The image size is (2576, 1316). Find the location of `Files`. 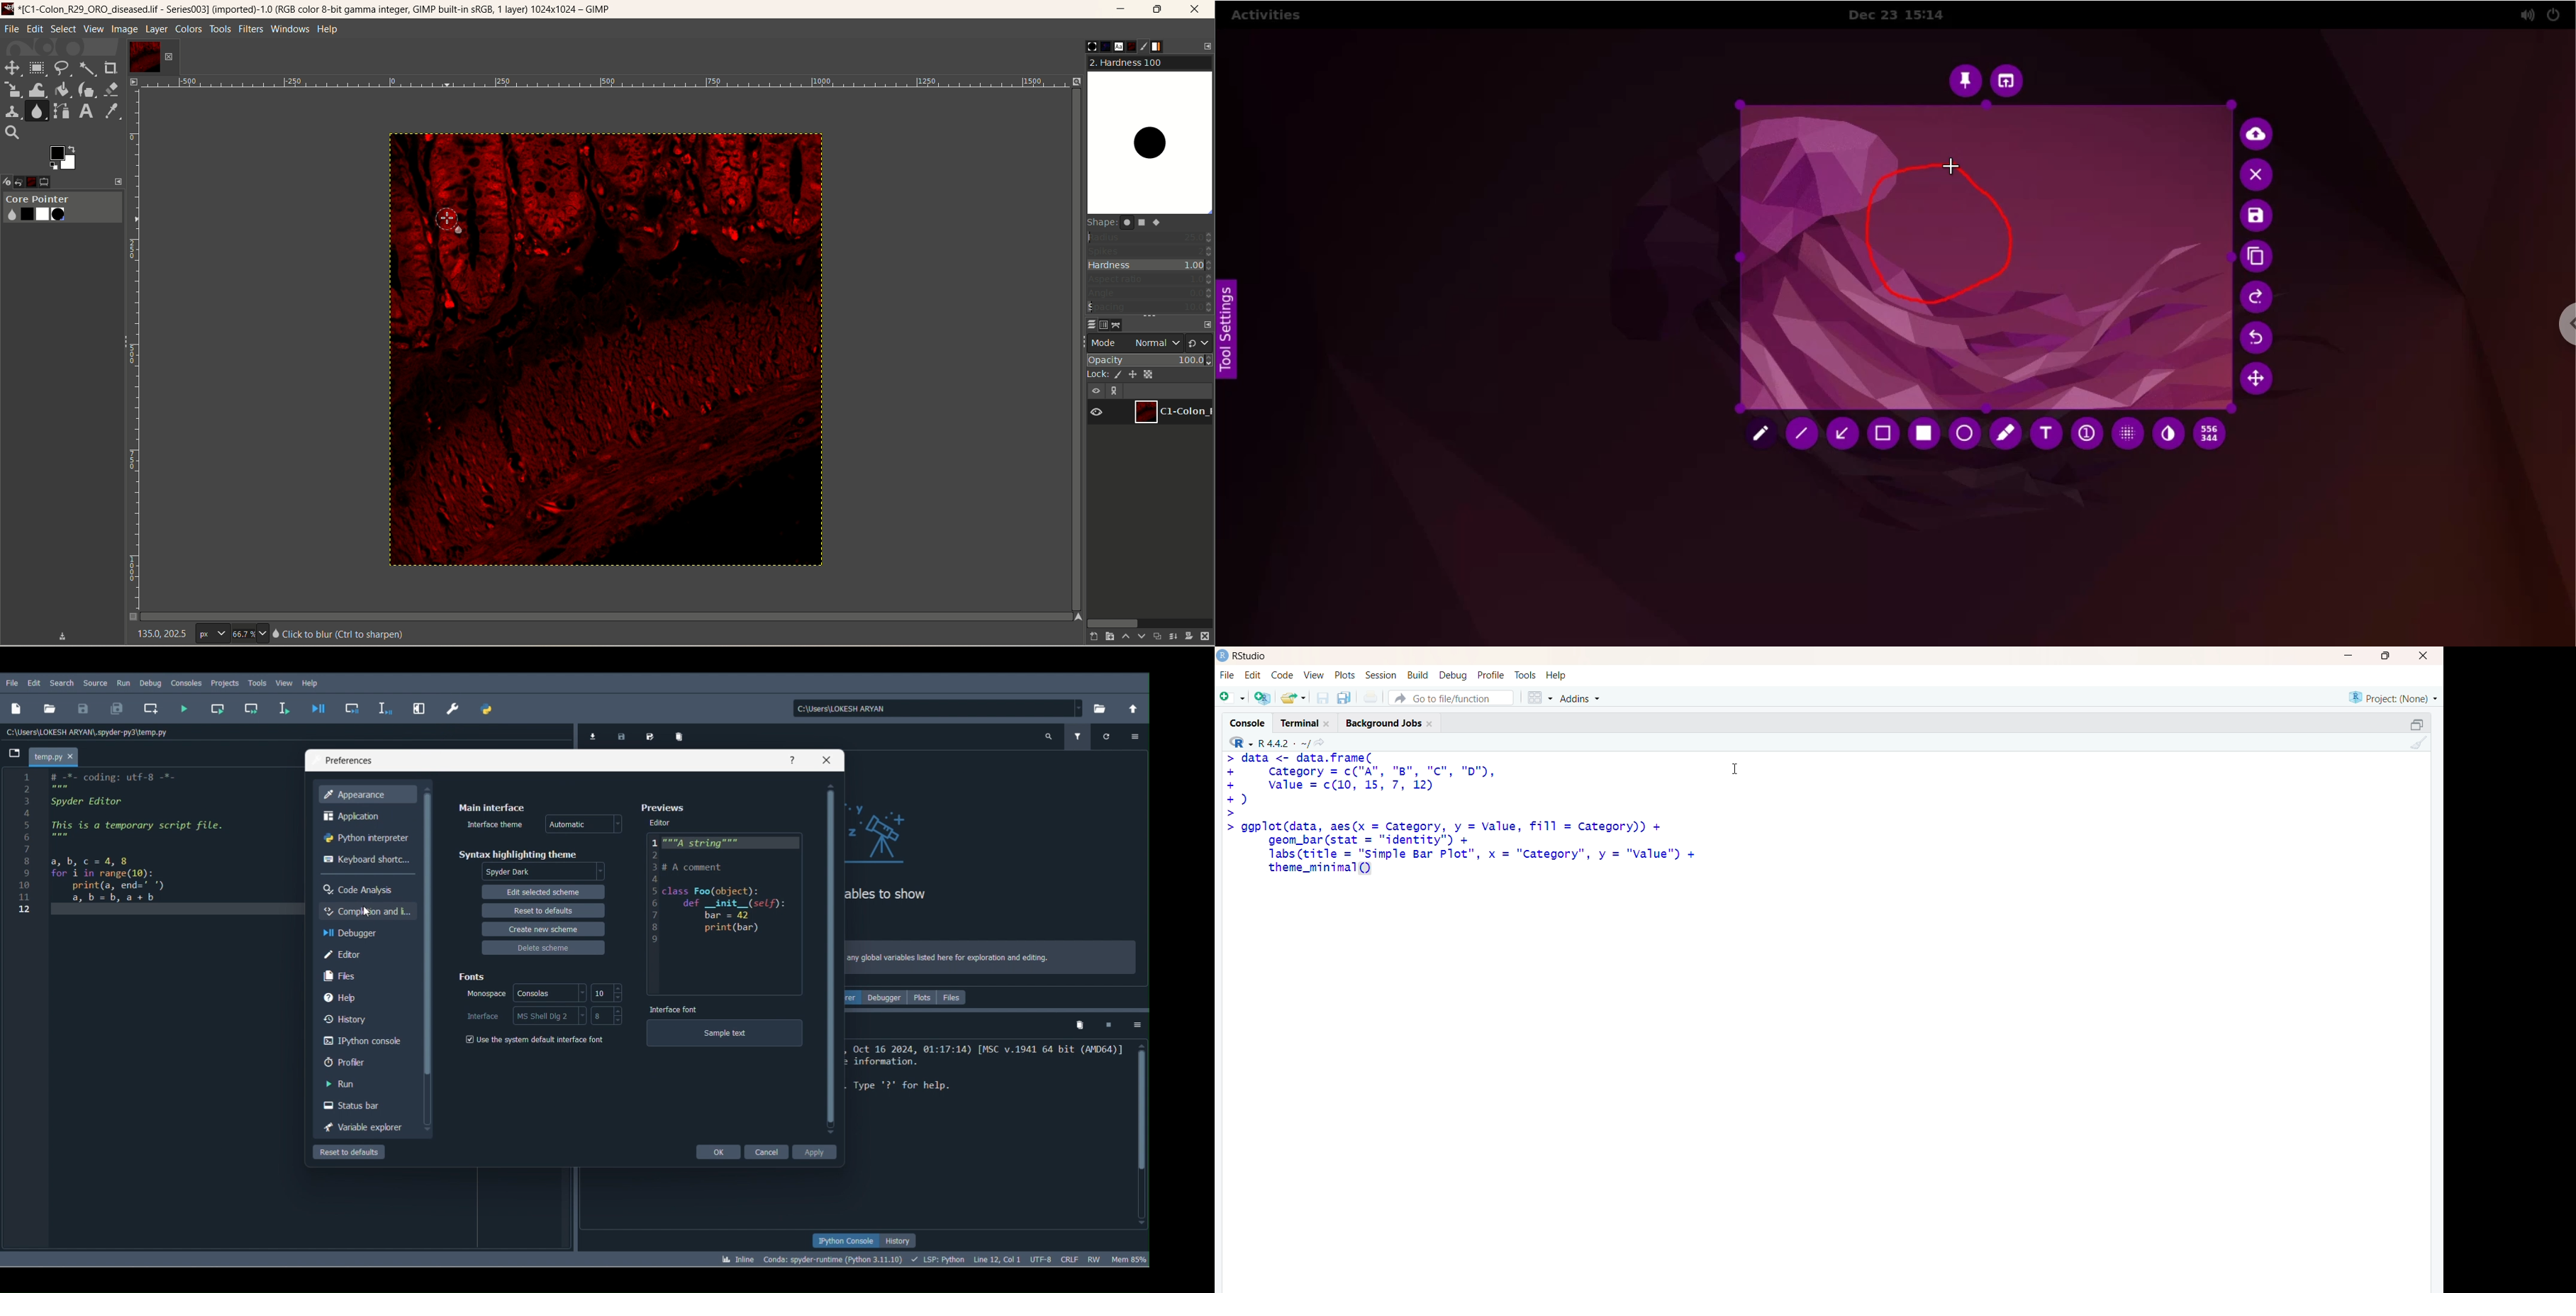

Files is located at coordinates (956, 998).